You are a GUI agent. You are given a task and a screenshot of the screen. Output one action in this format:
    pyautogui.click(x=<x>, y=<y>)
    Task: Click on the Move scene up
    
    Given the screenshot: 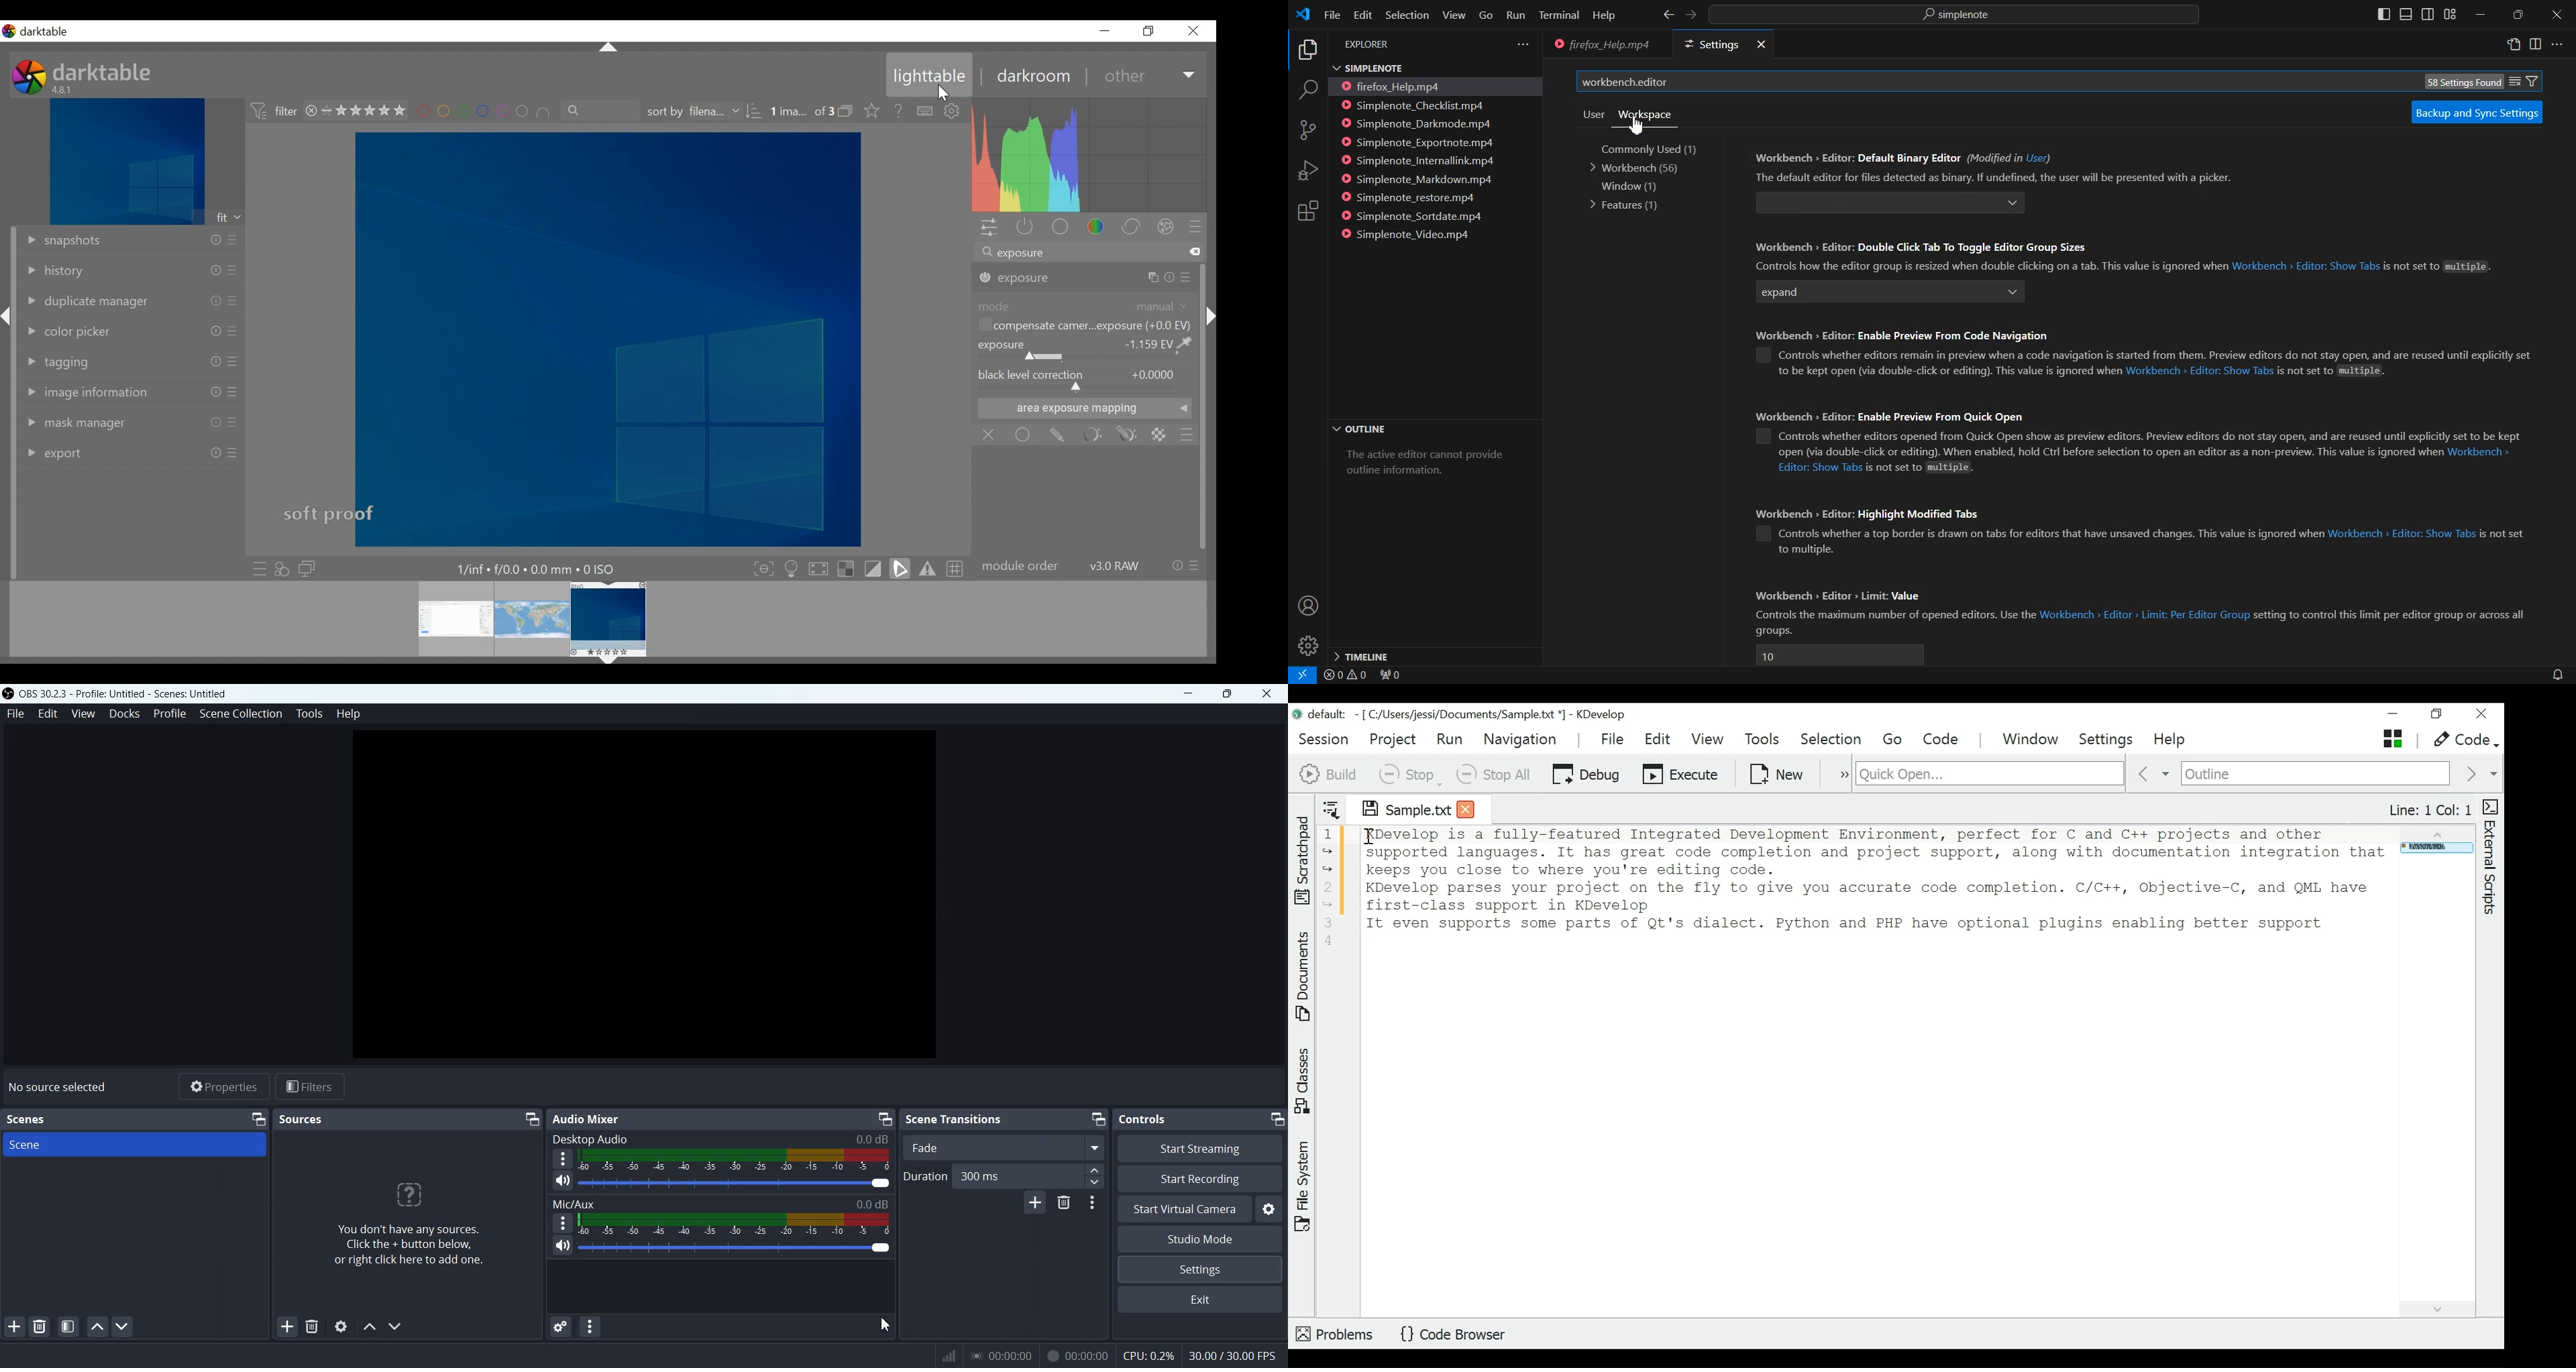 What is the action you would take?
    pyautogui.click(x=97, y=1326)
    